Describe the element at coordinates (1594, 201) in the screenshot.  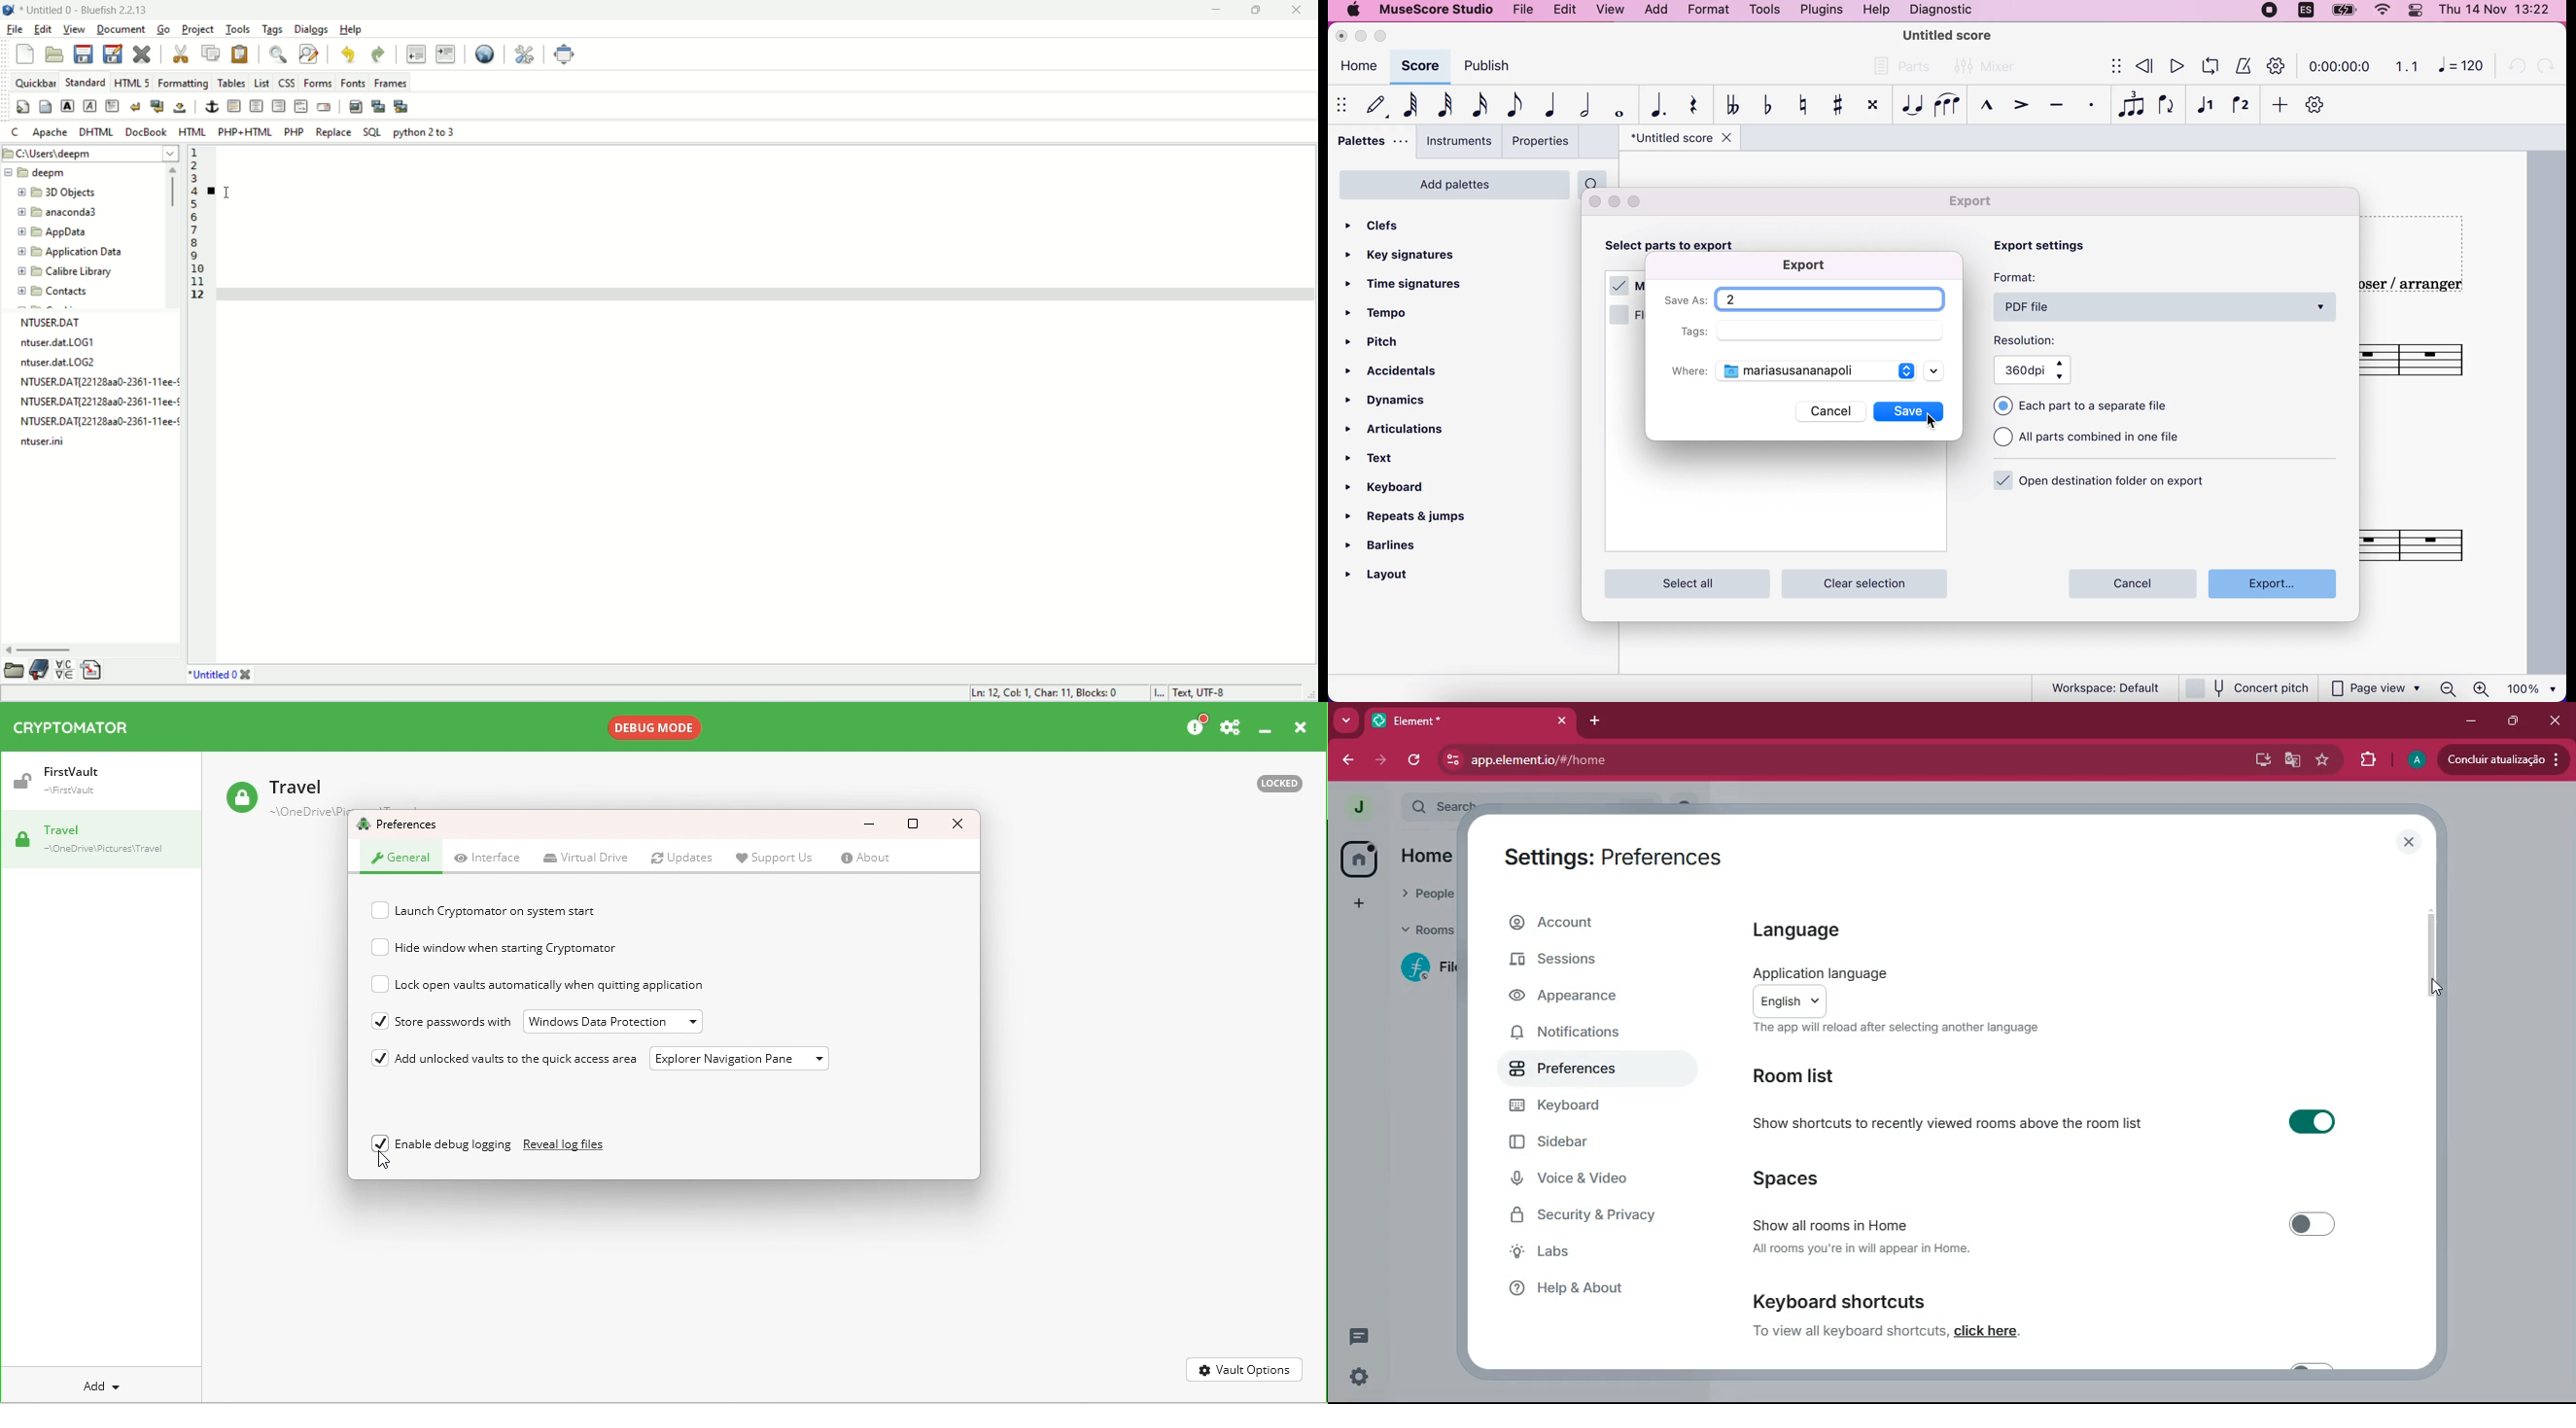
I see `close` at that location.